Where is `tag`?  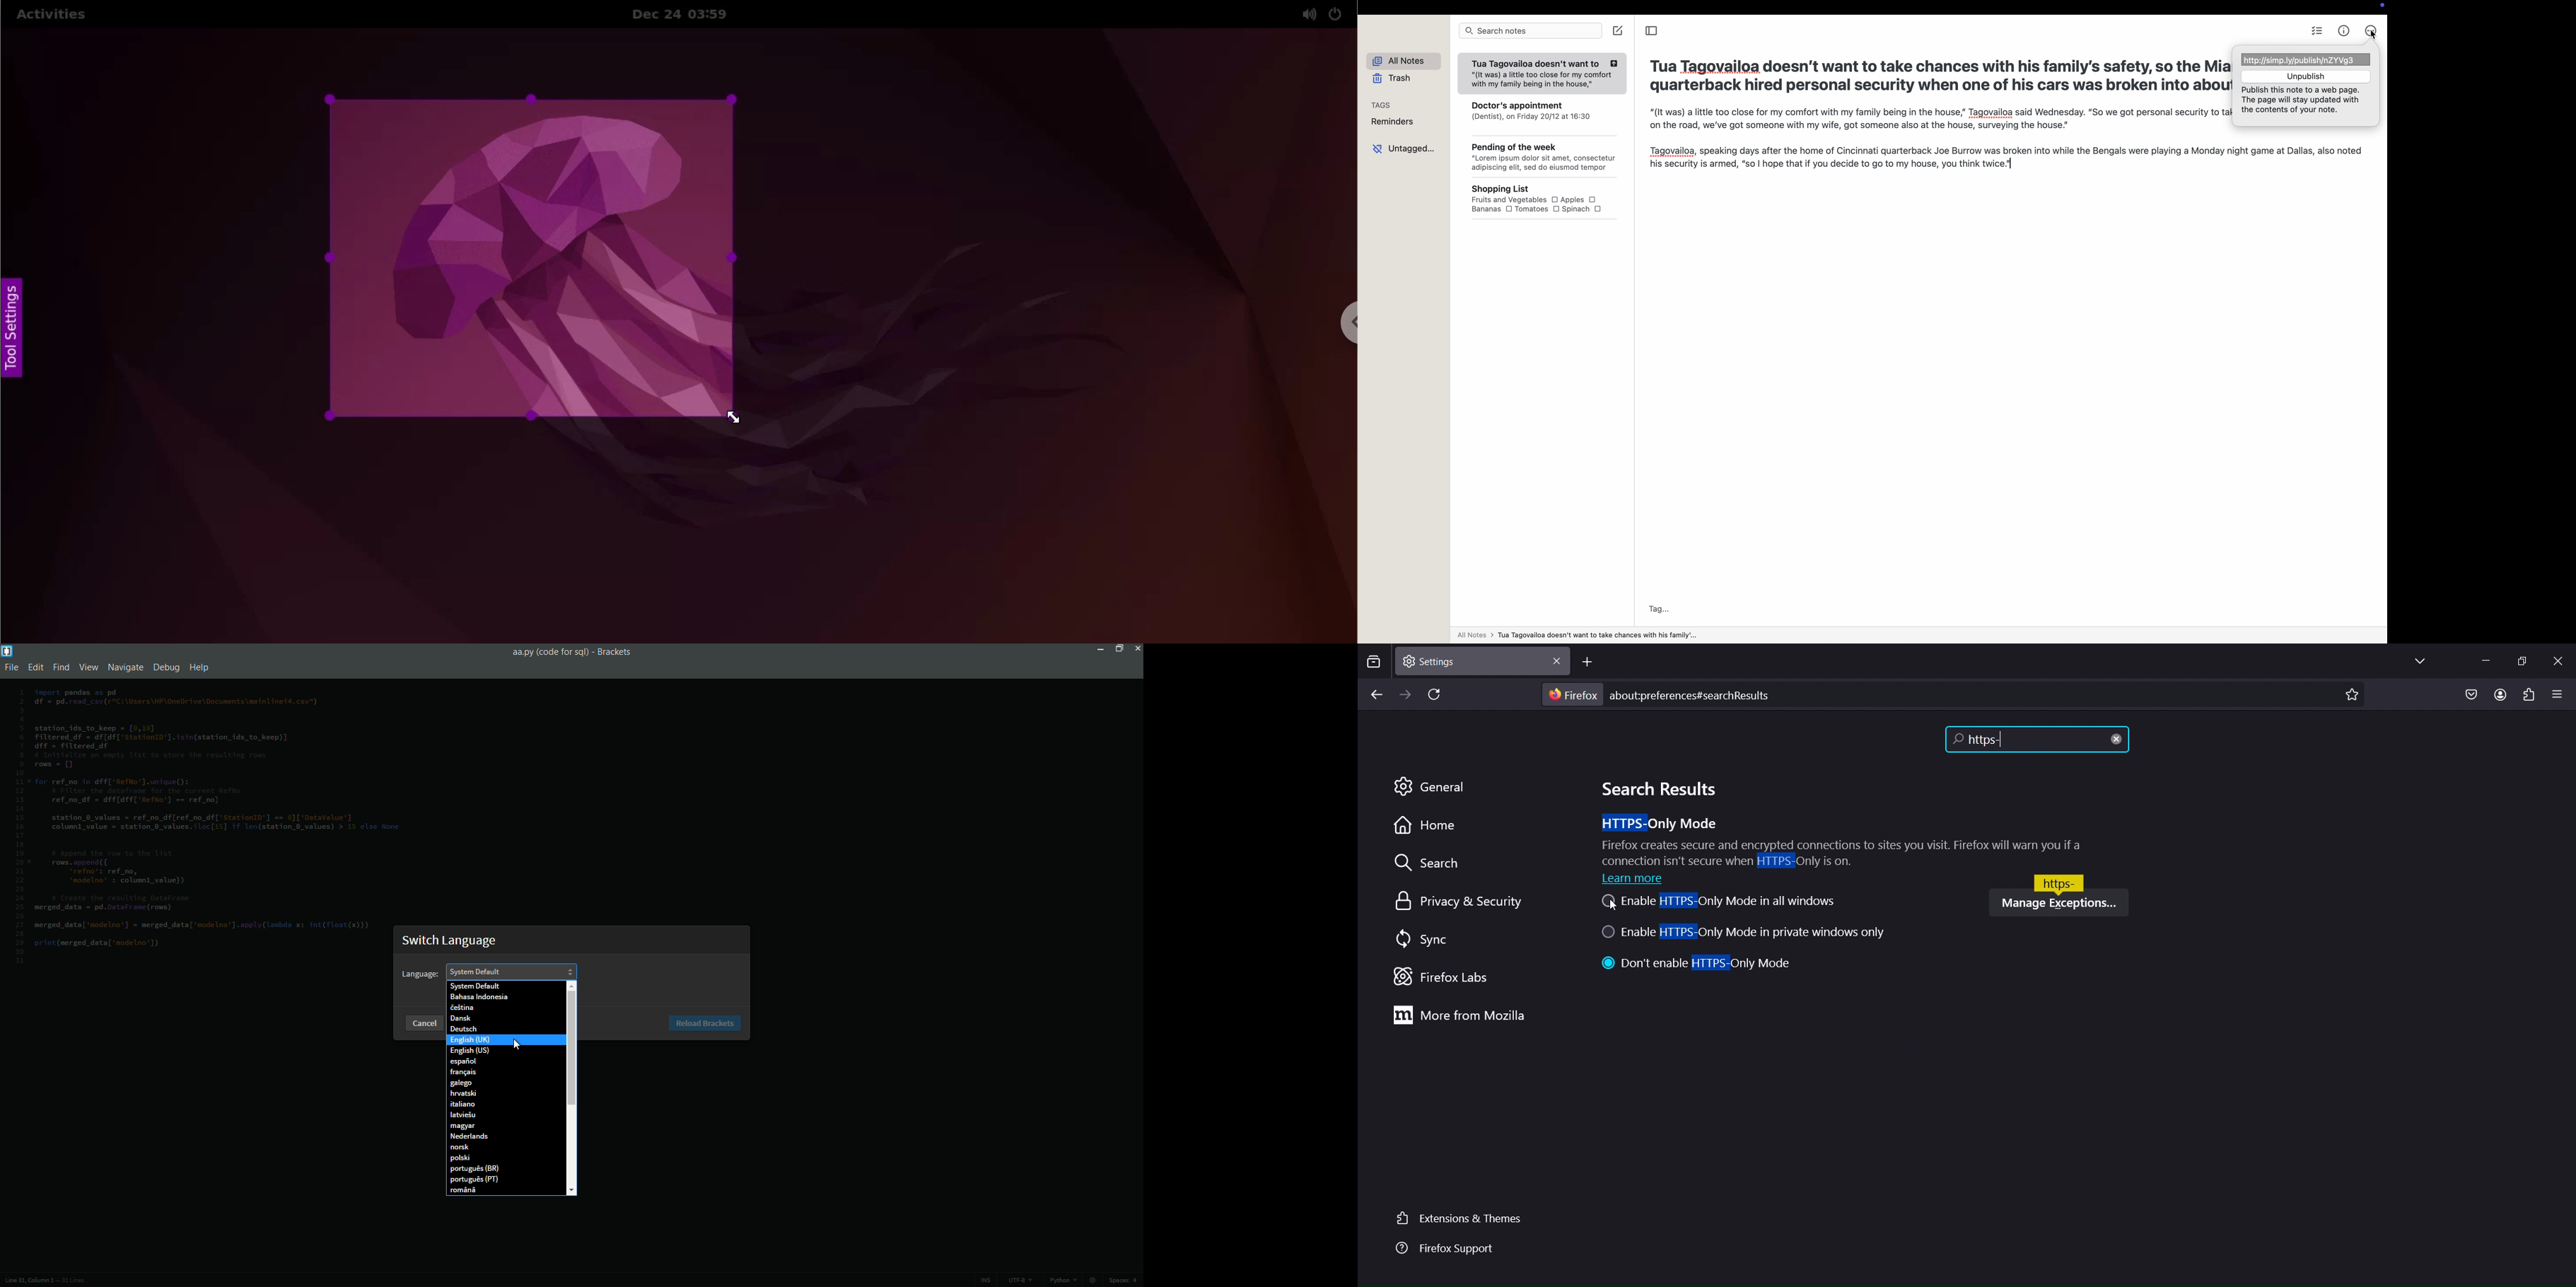 tag is located at coordinates (1660, 609).